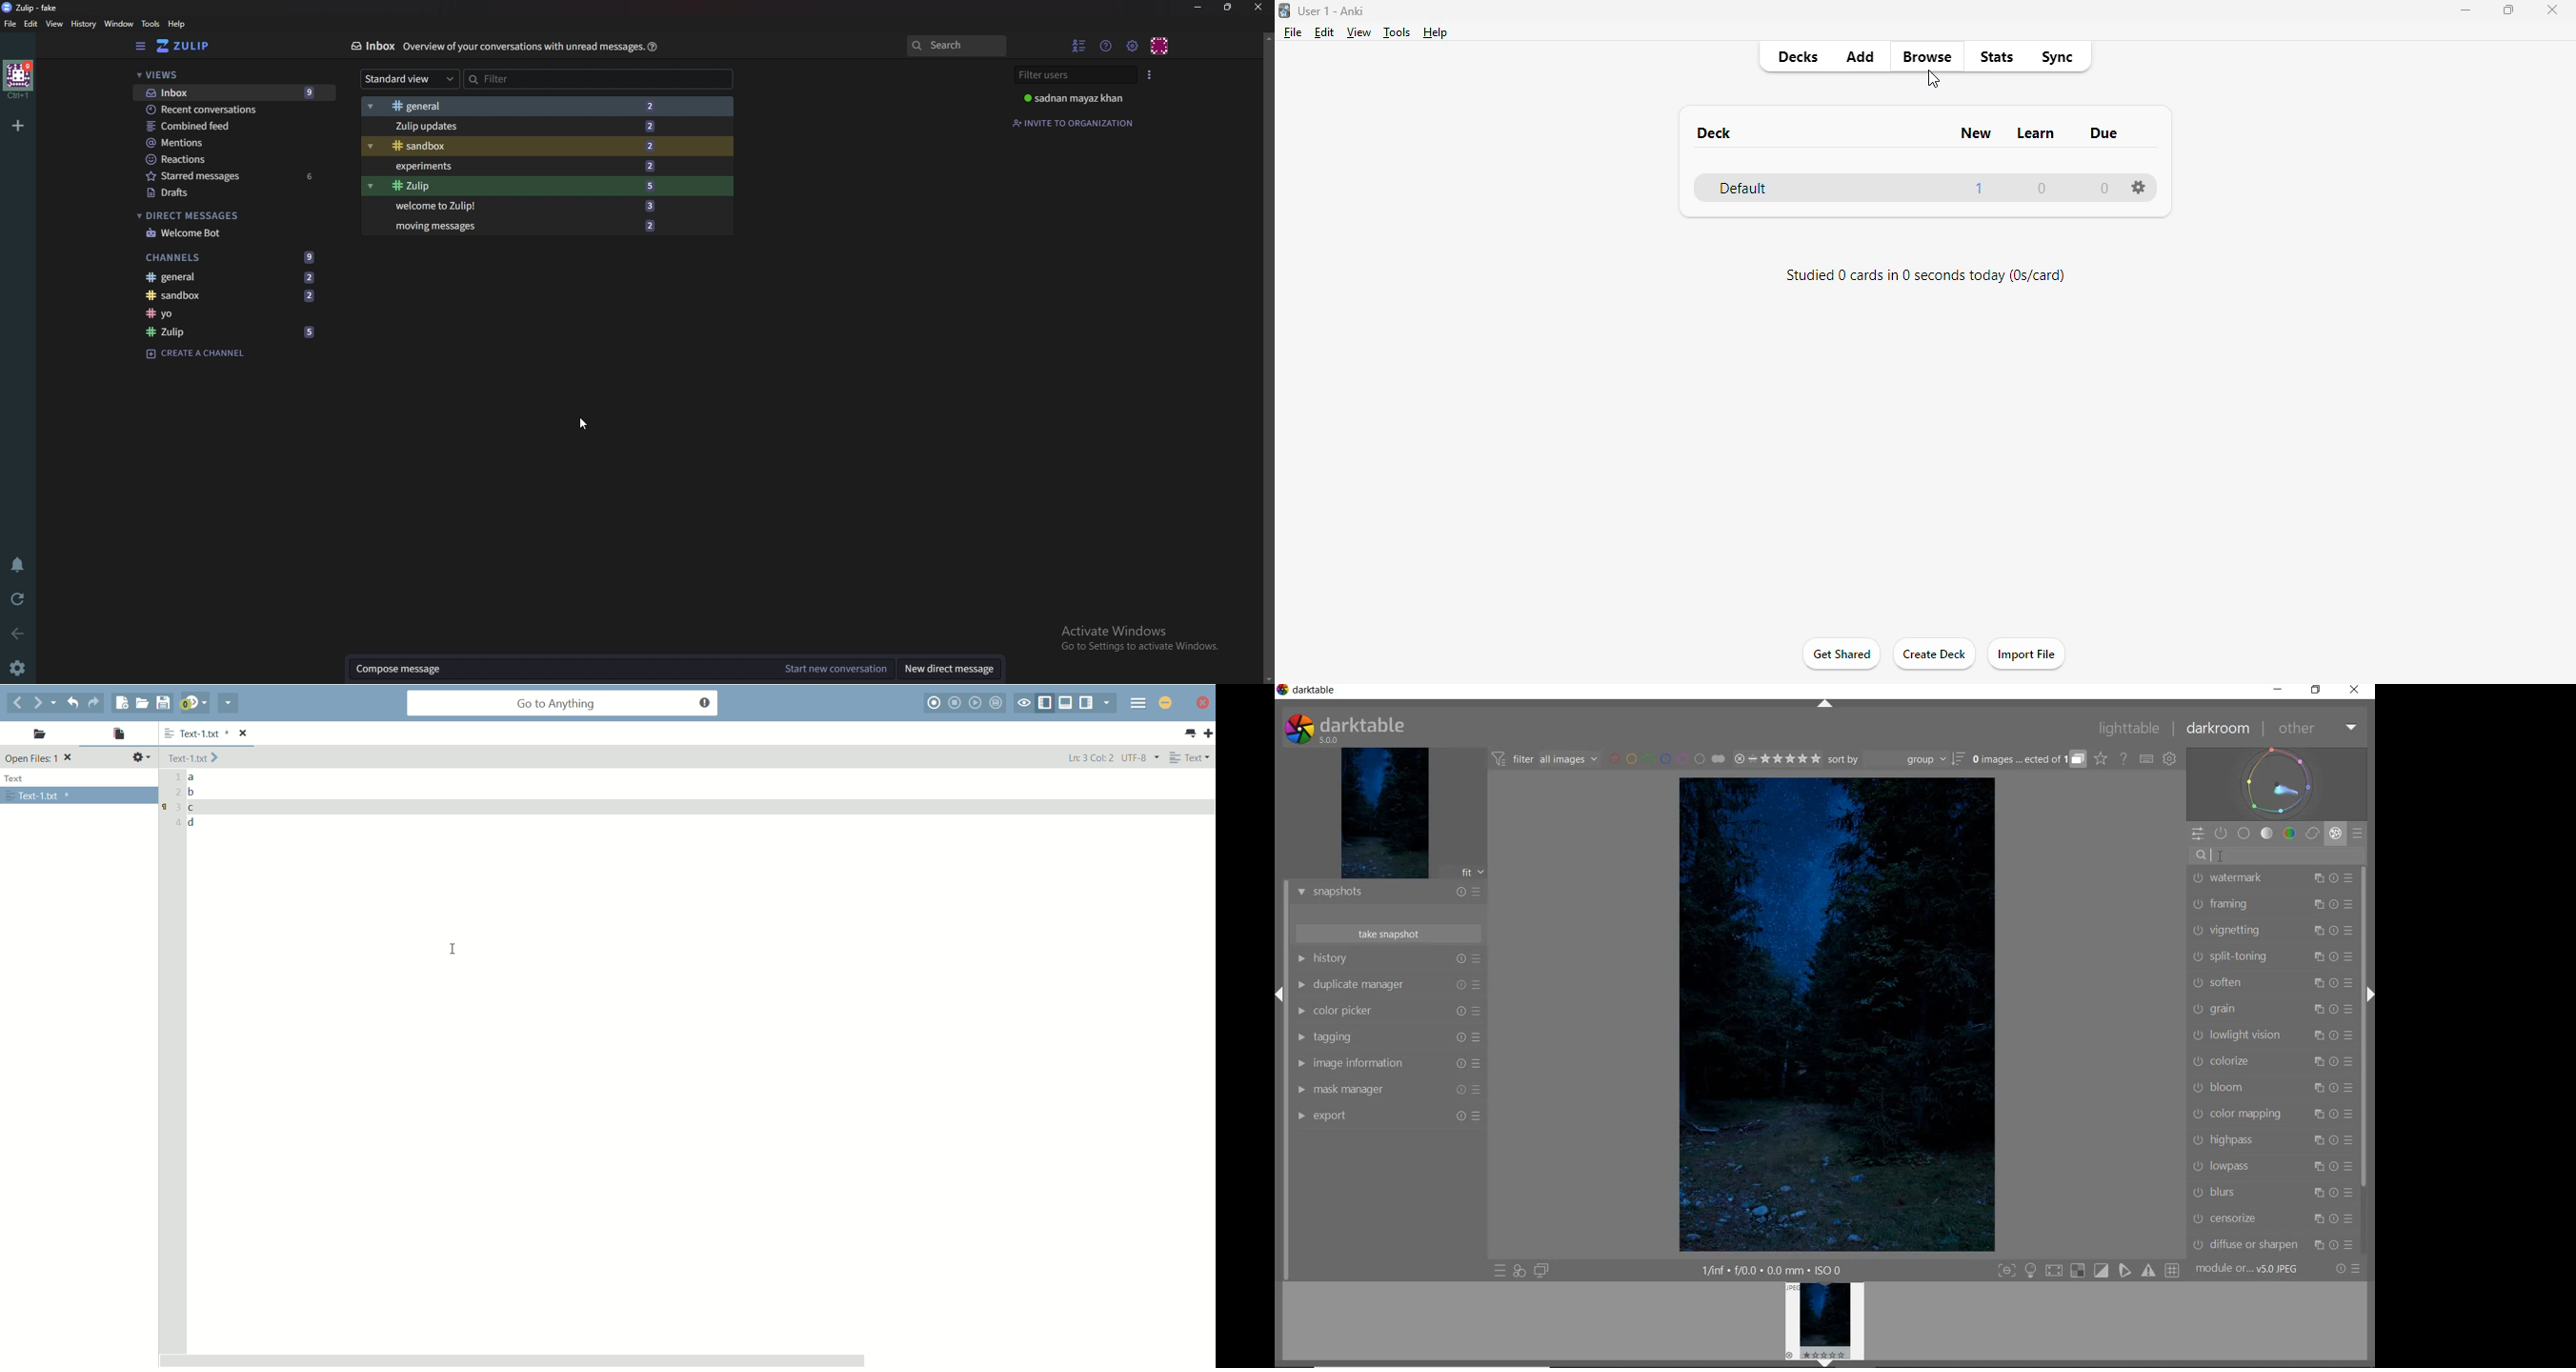 The height and width of the screenshot is (1372, 2576). I want to click on DISPLAY A SECOND DARKROOM IMAGE WINDOW, so click(1544, 1270).